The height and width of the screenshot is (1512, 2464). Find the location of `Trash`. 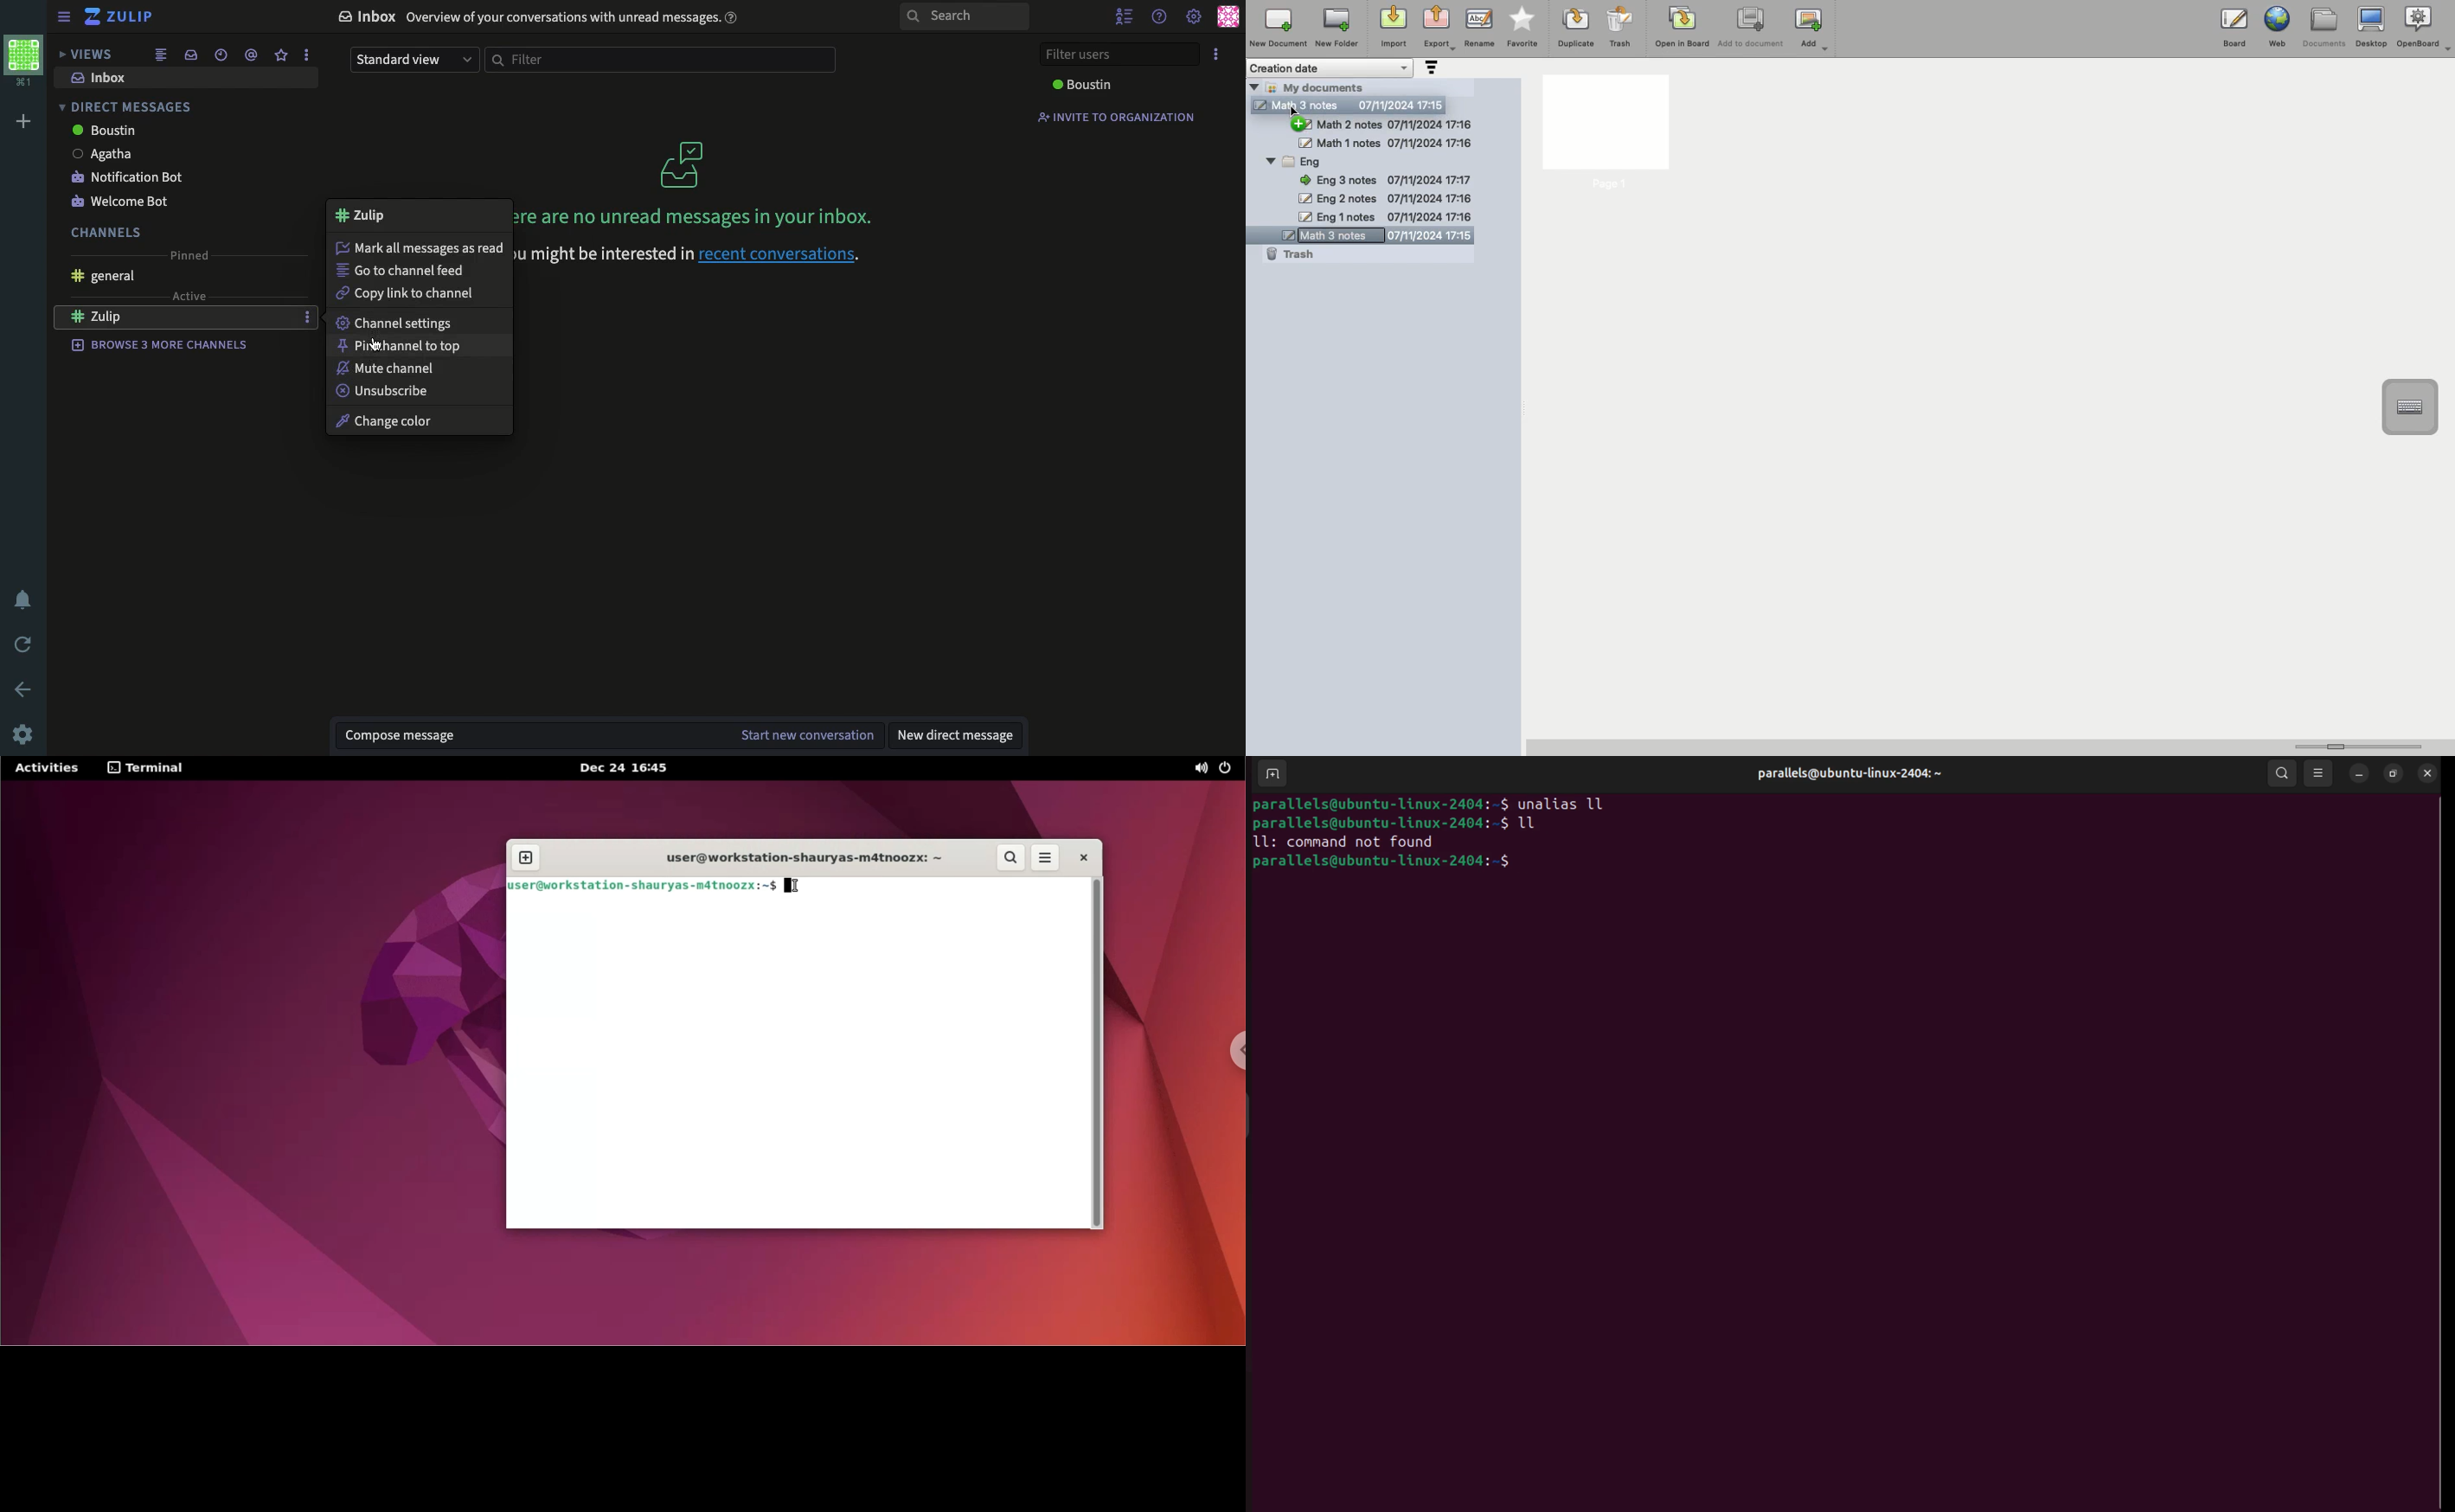

Trash is located at coordinates (1290, 256).